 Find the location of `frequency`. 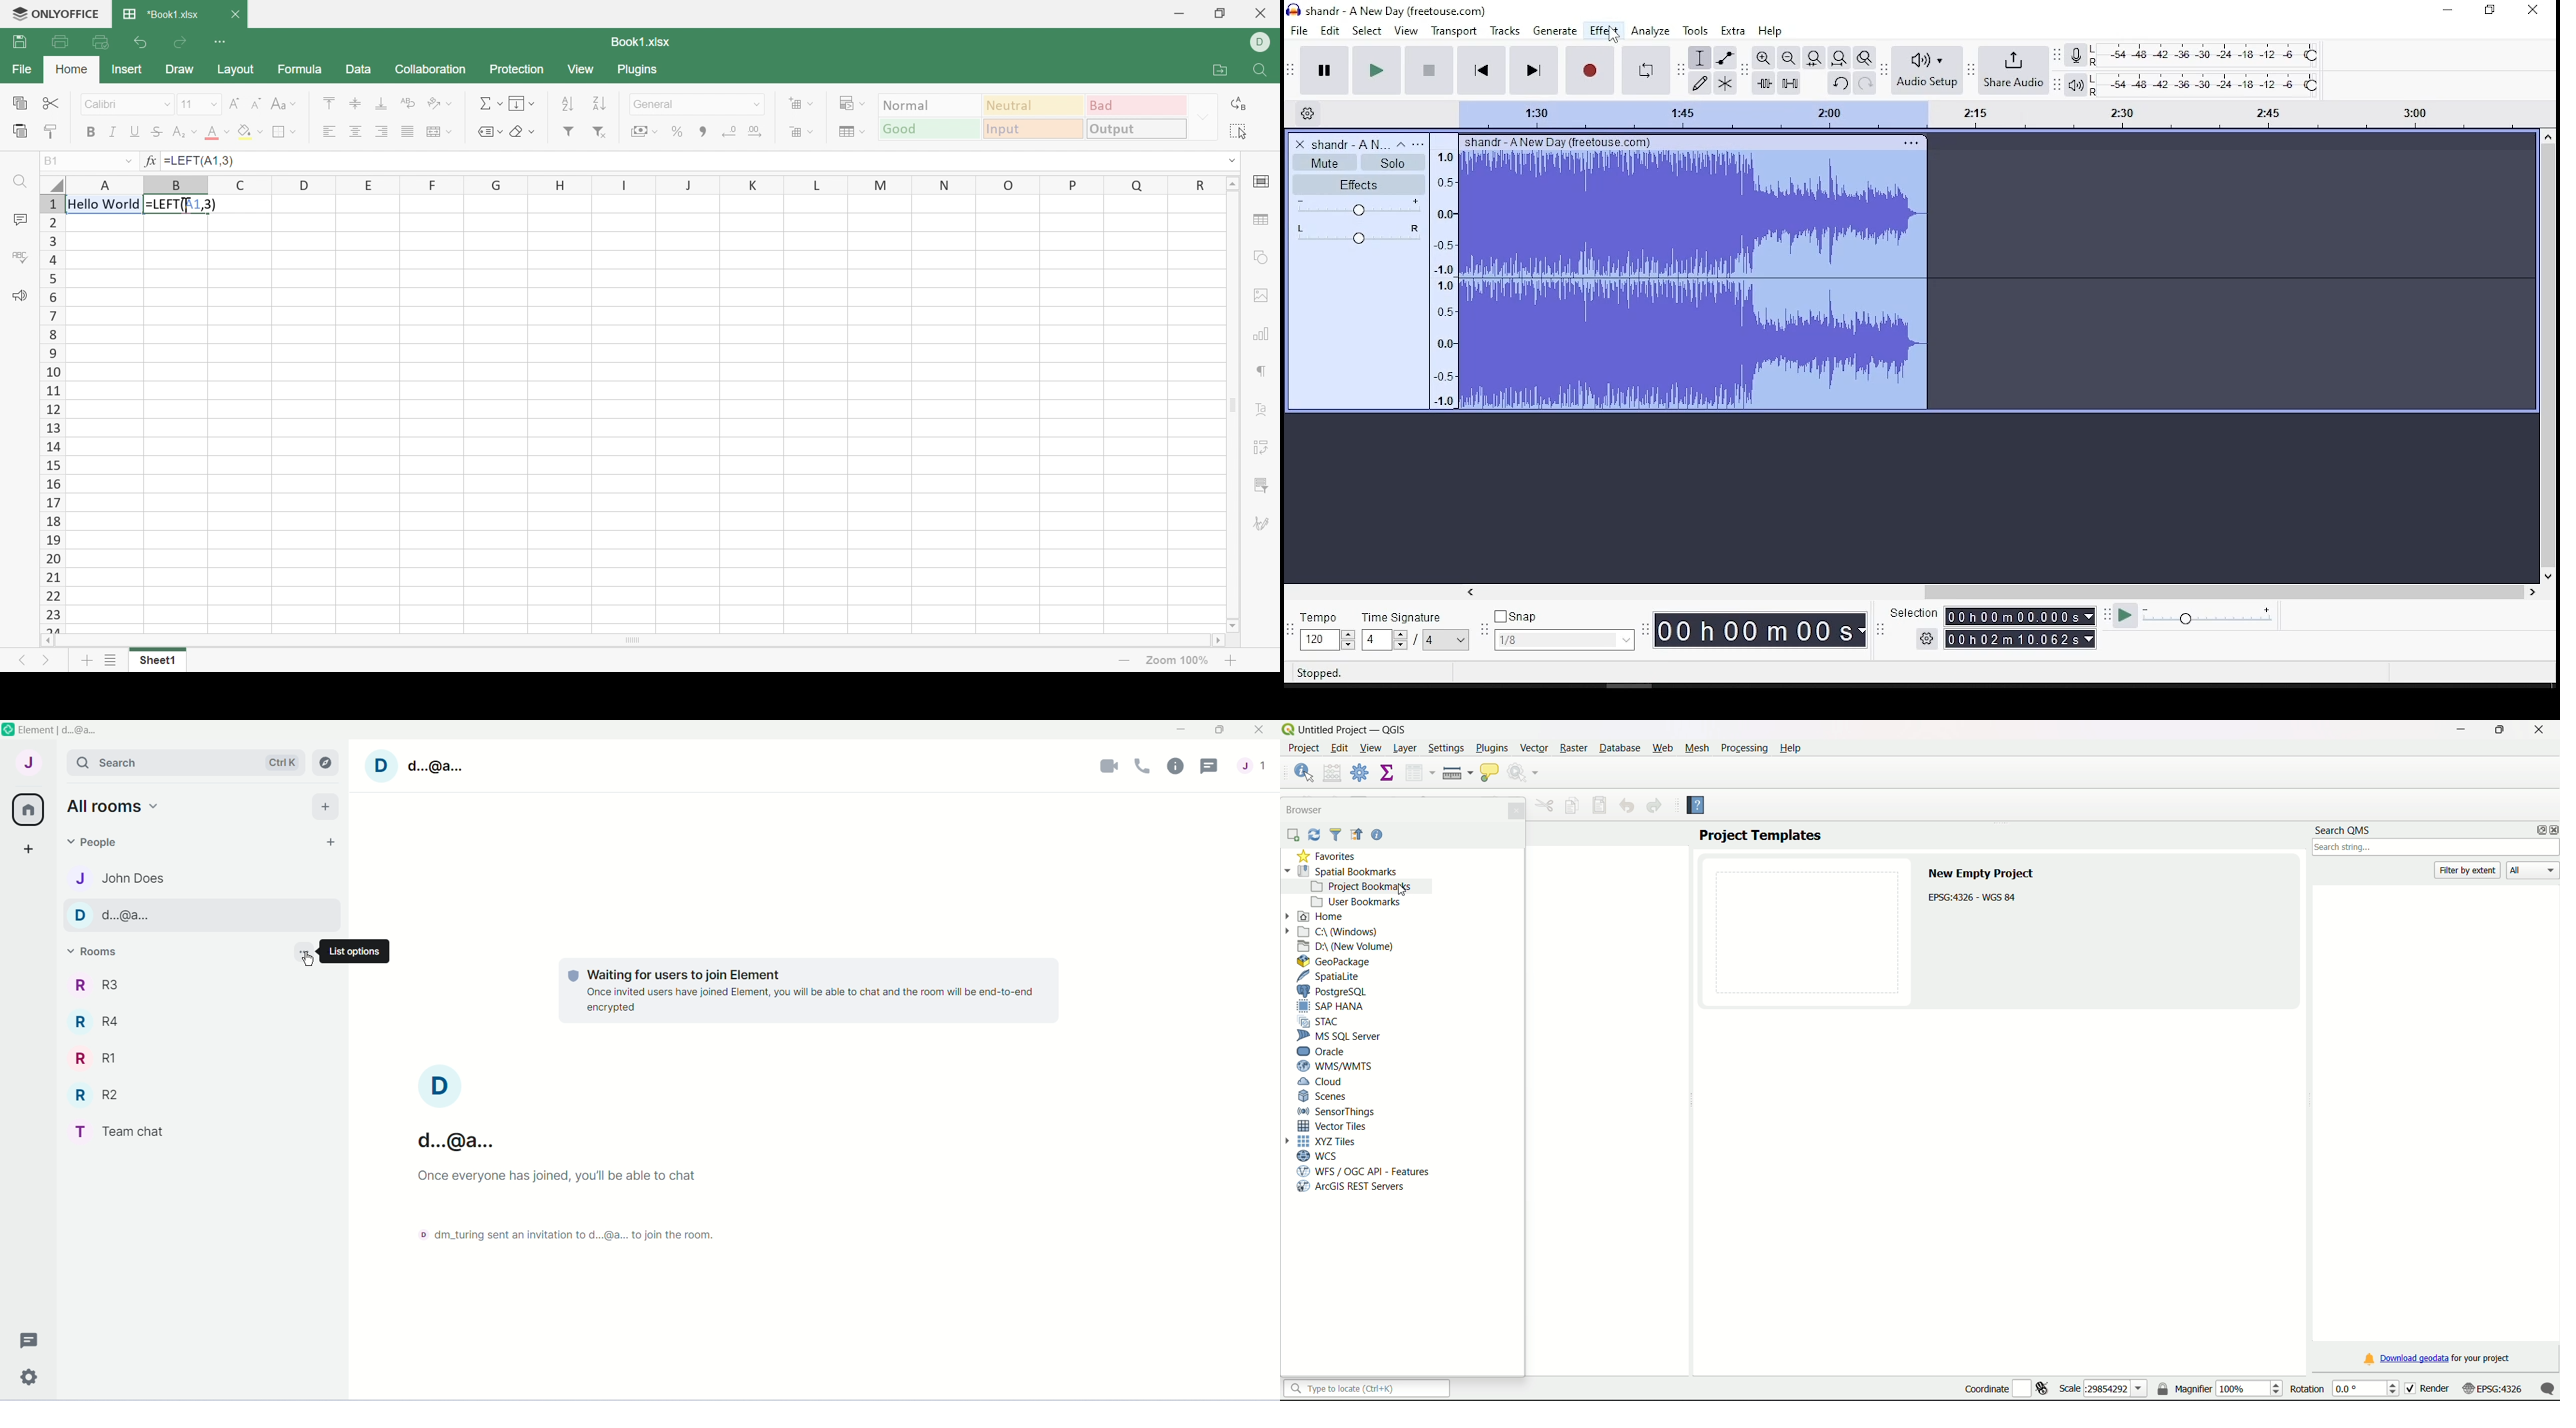

frequency is located at coordinates (1439, 272).